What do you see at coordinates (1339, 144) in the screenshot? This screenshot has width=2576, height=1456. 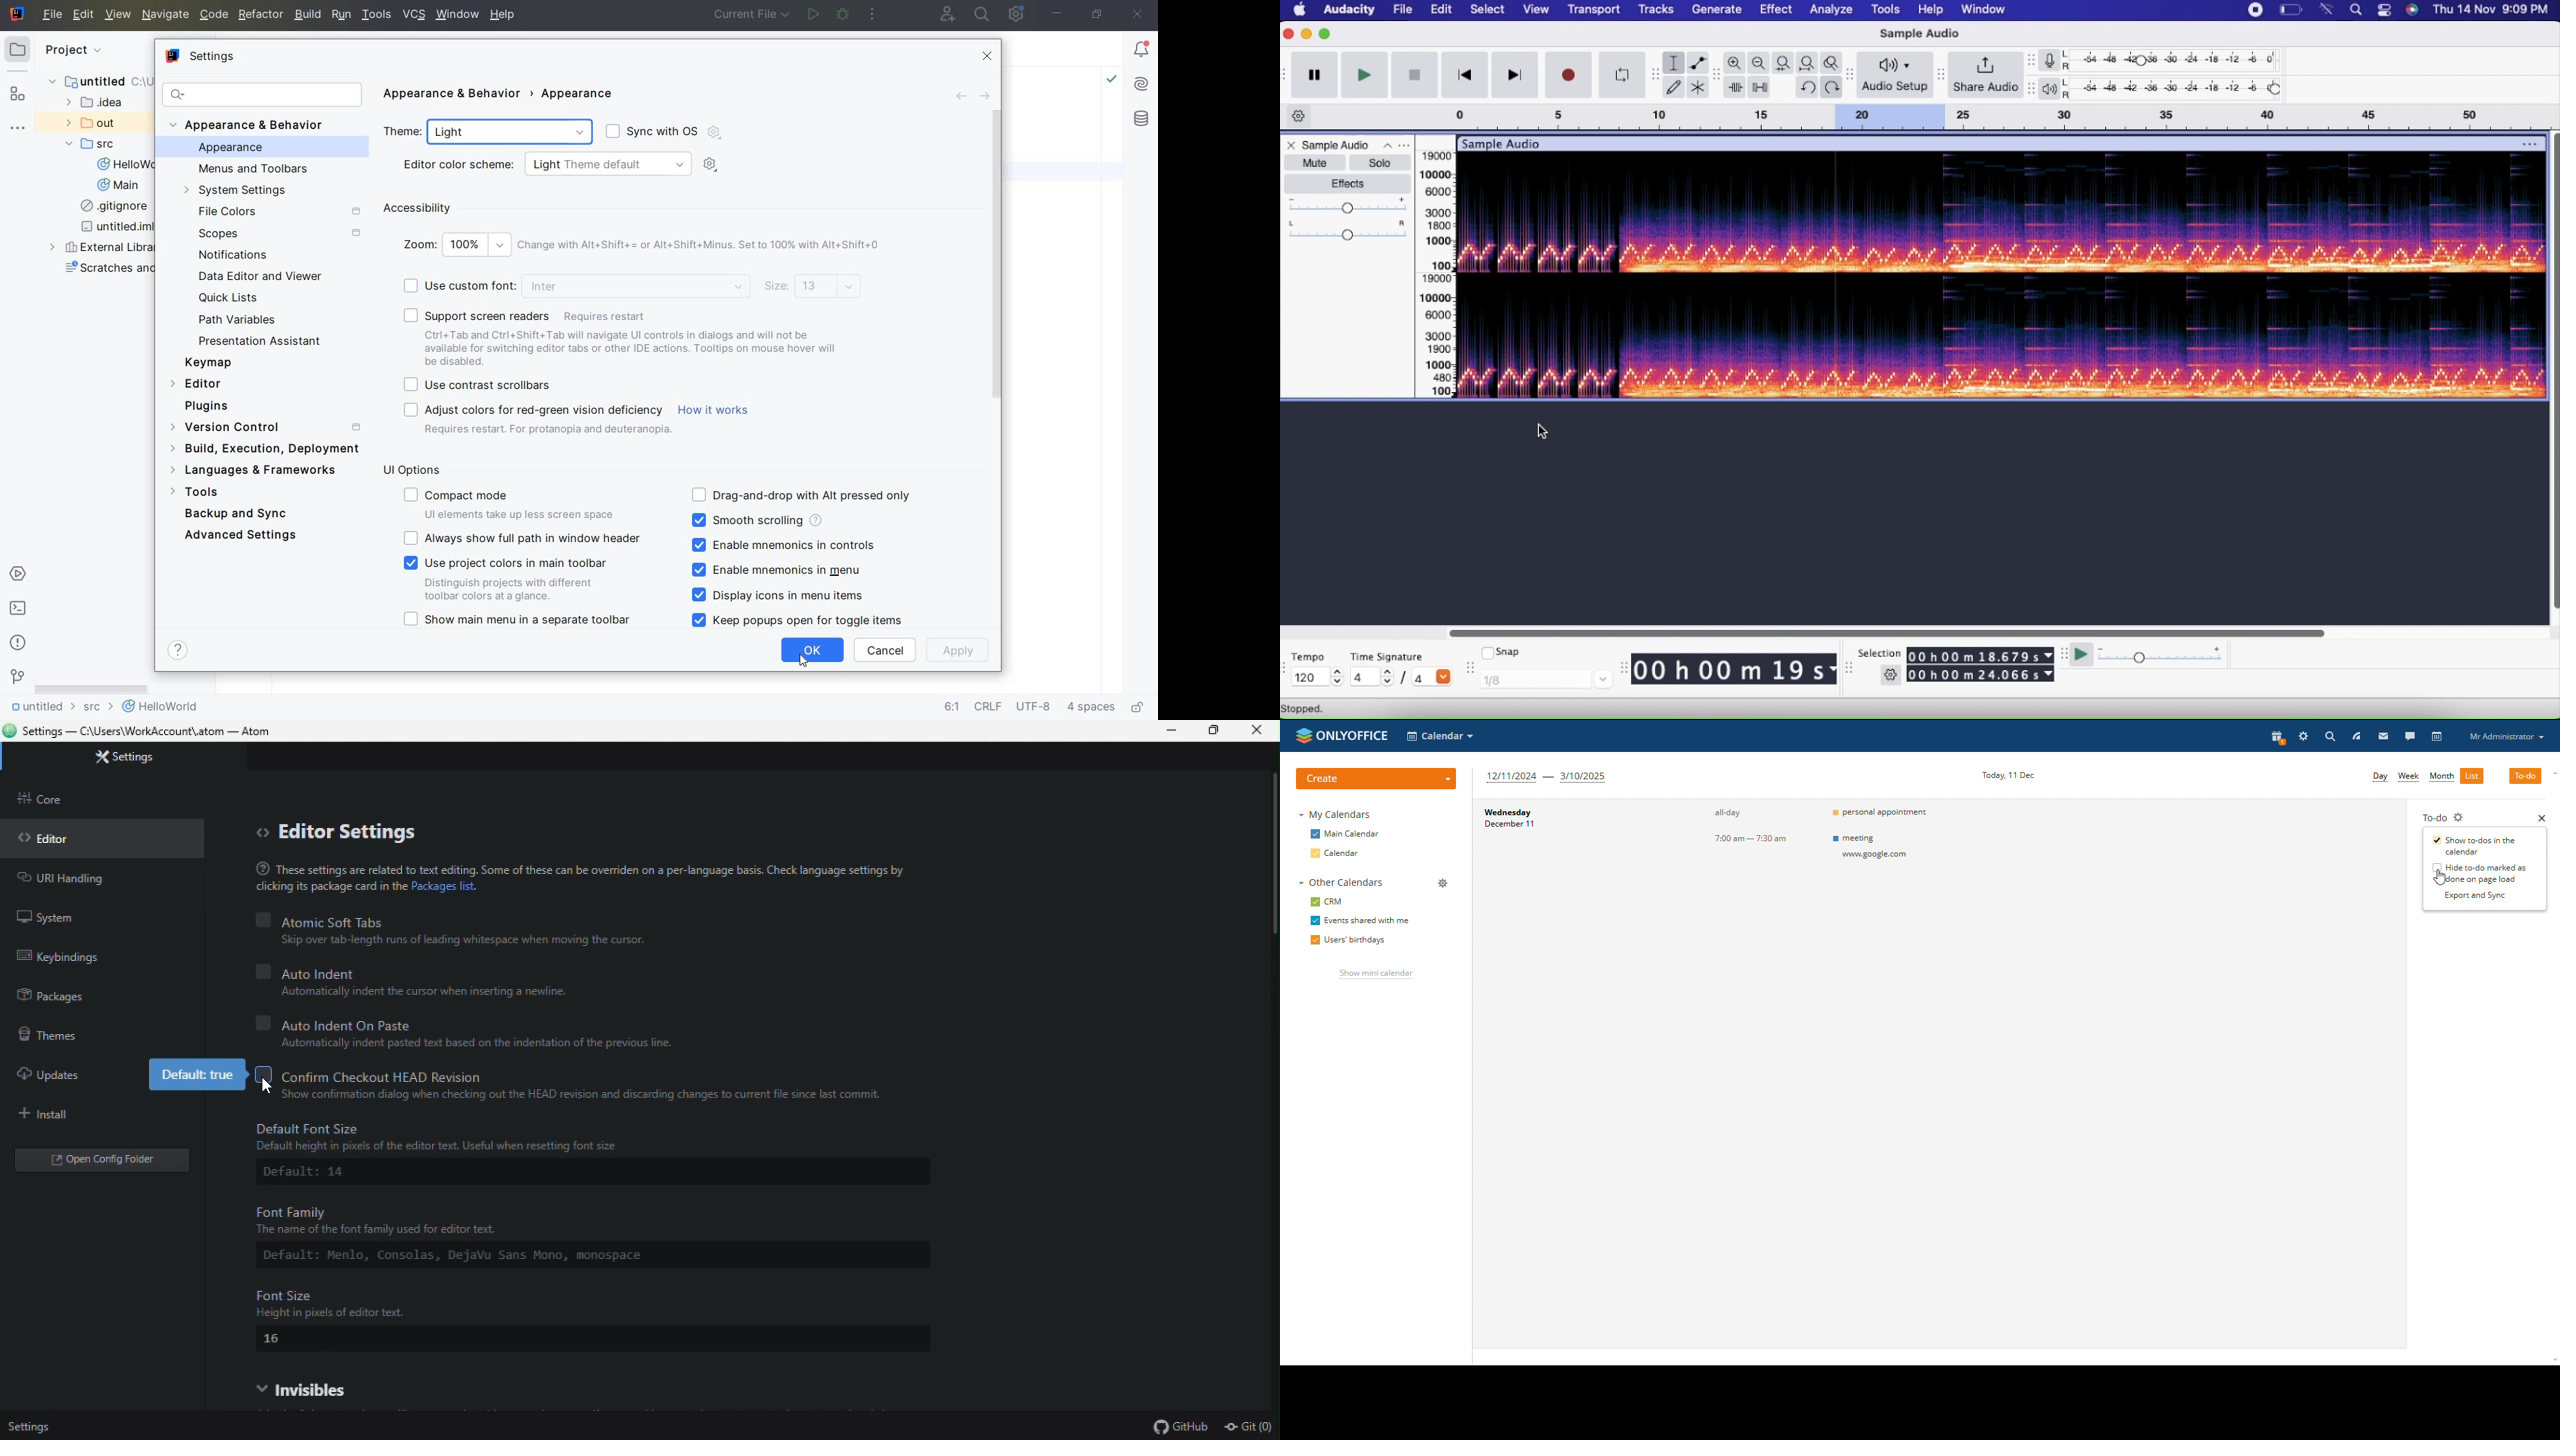 I see `Sample Audio` at bounding box center [1339, 144].